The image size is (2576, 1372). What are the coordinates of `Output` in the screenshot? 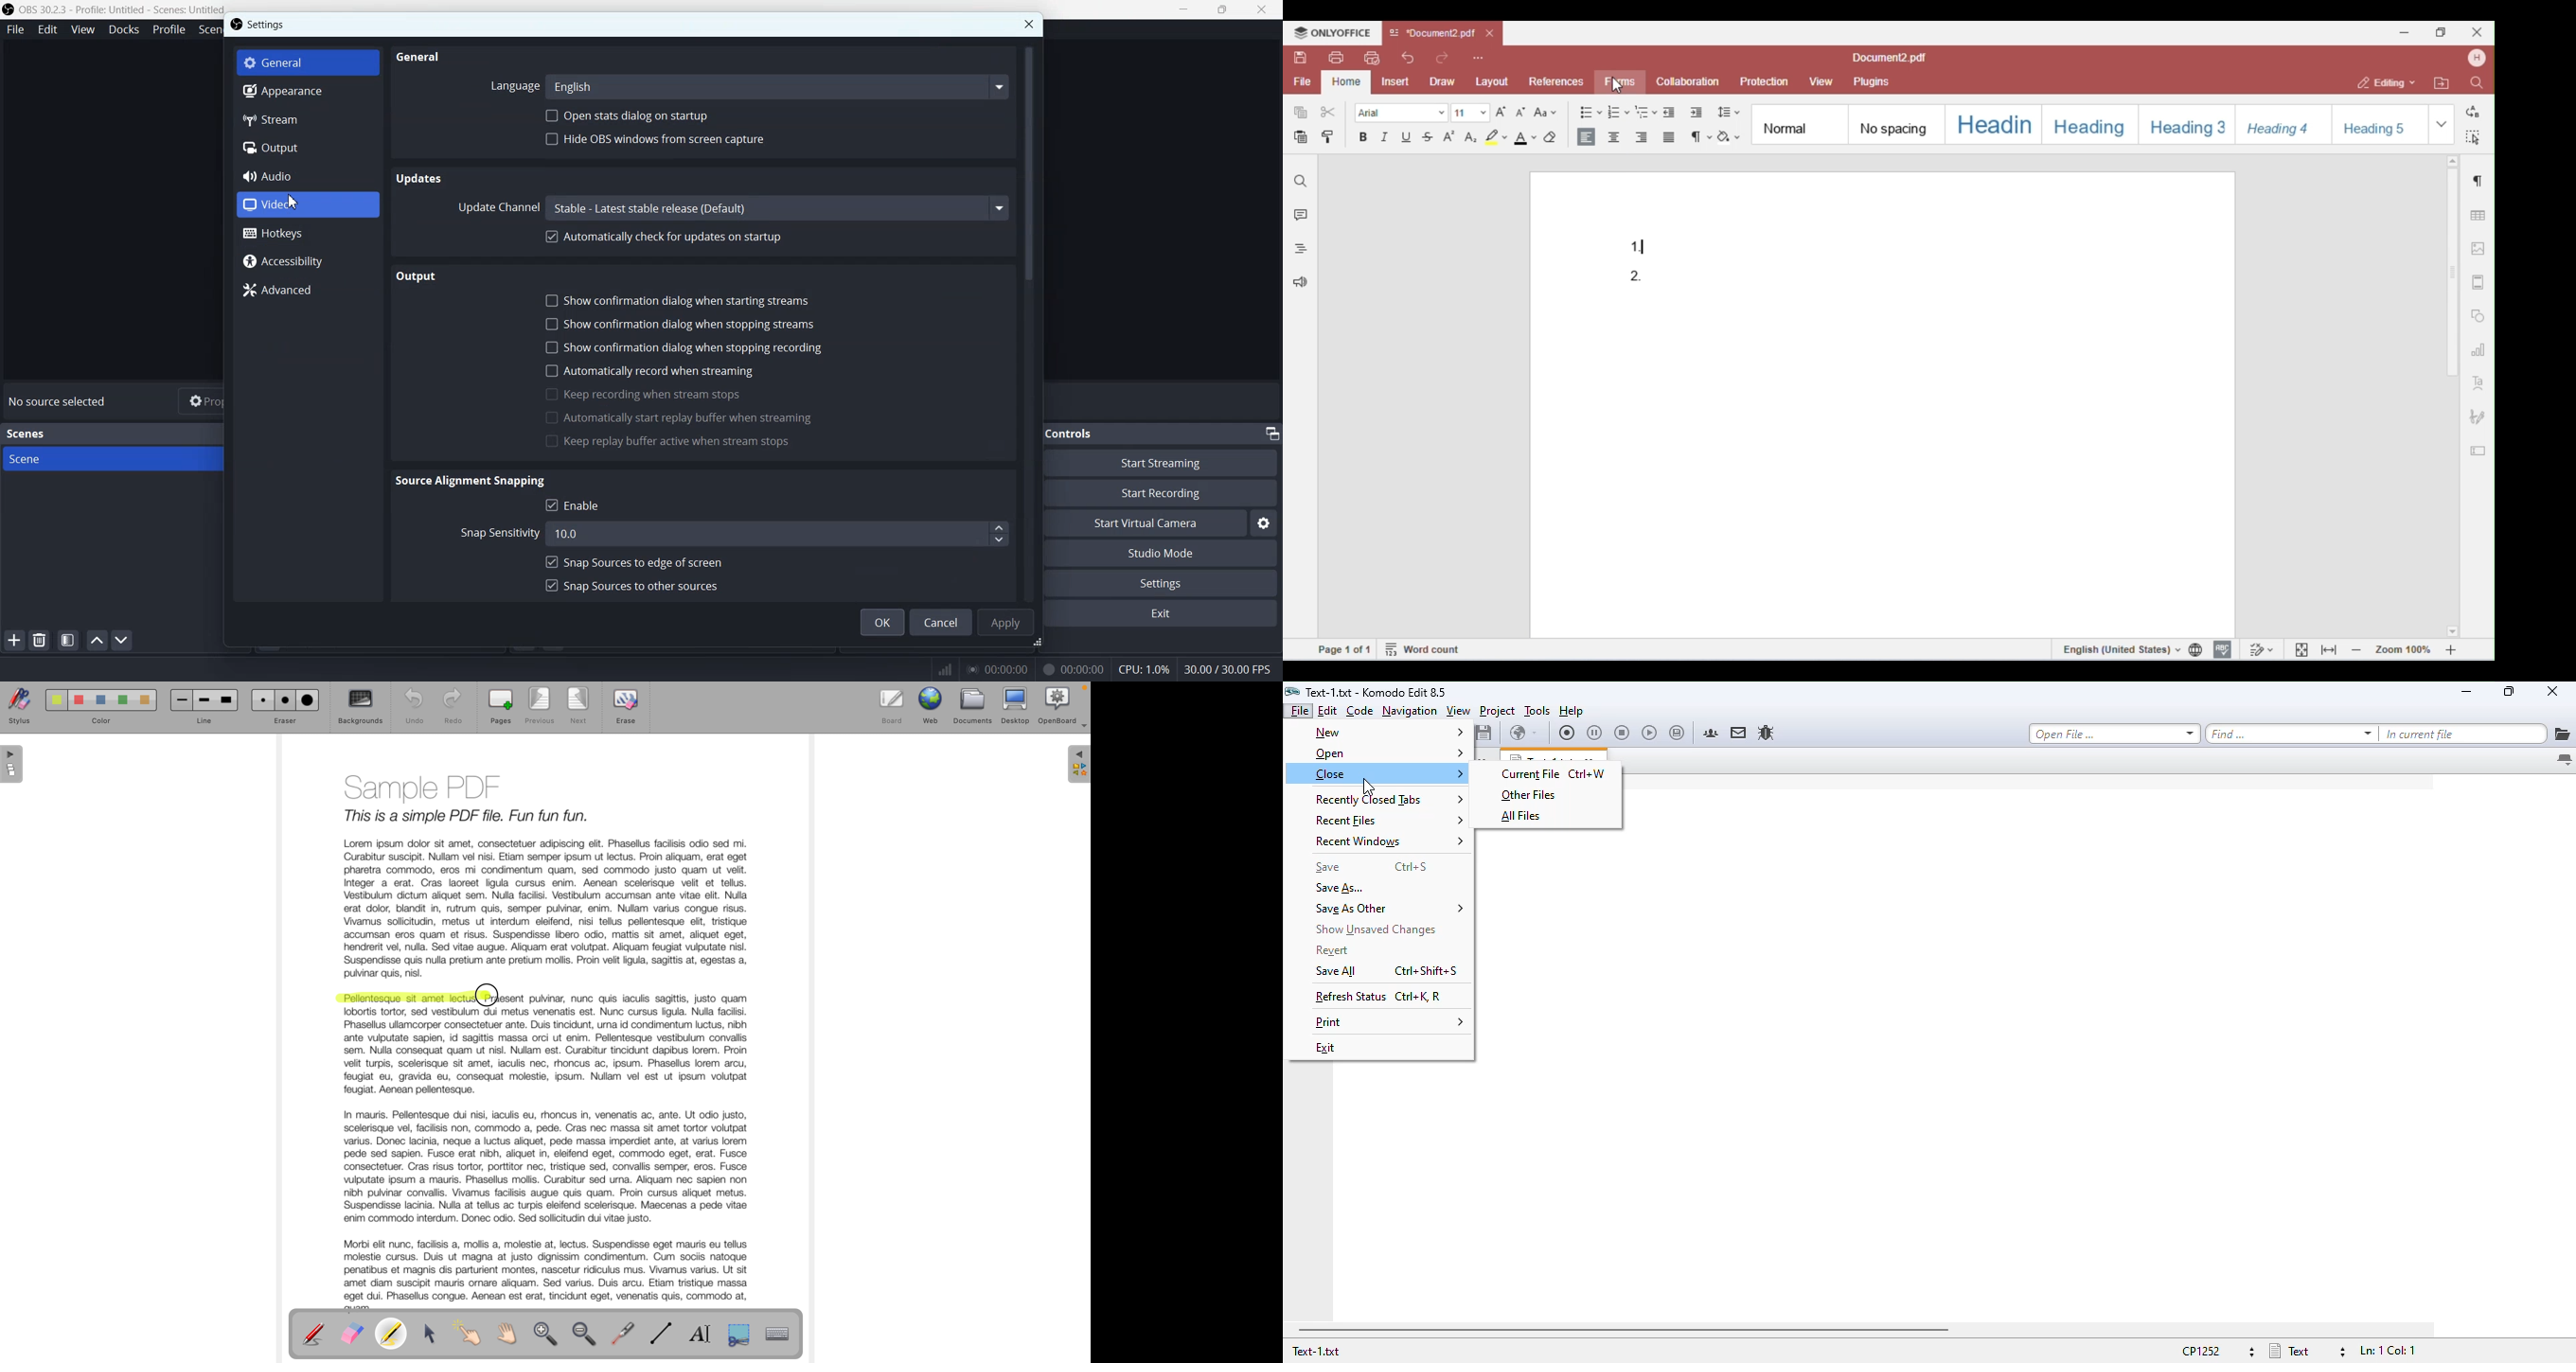 It's located at (307, 148).